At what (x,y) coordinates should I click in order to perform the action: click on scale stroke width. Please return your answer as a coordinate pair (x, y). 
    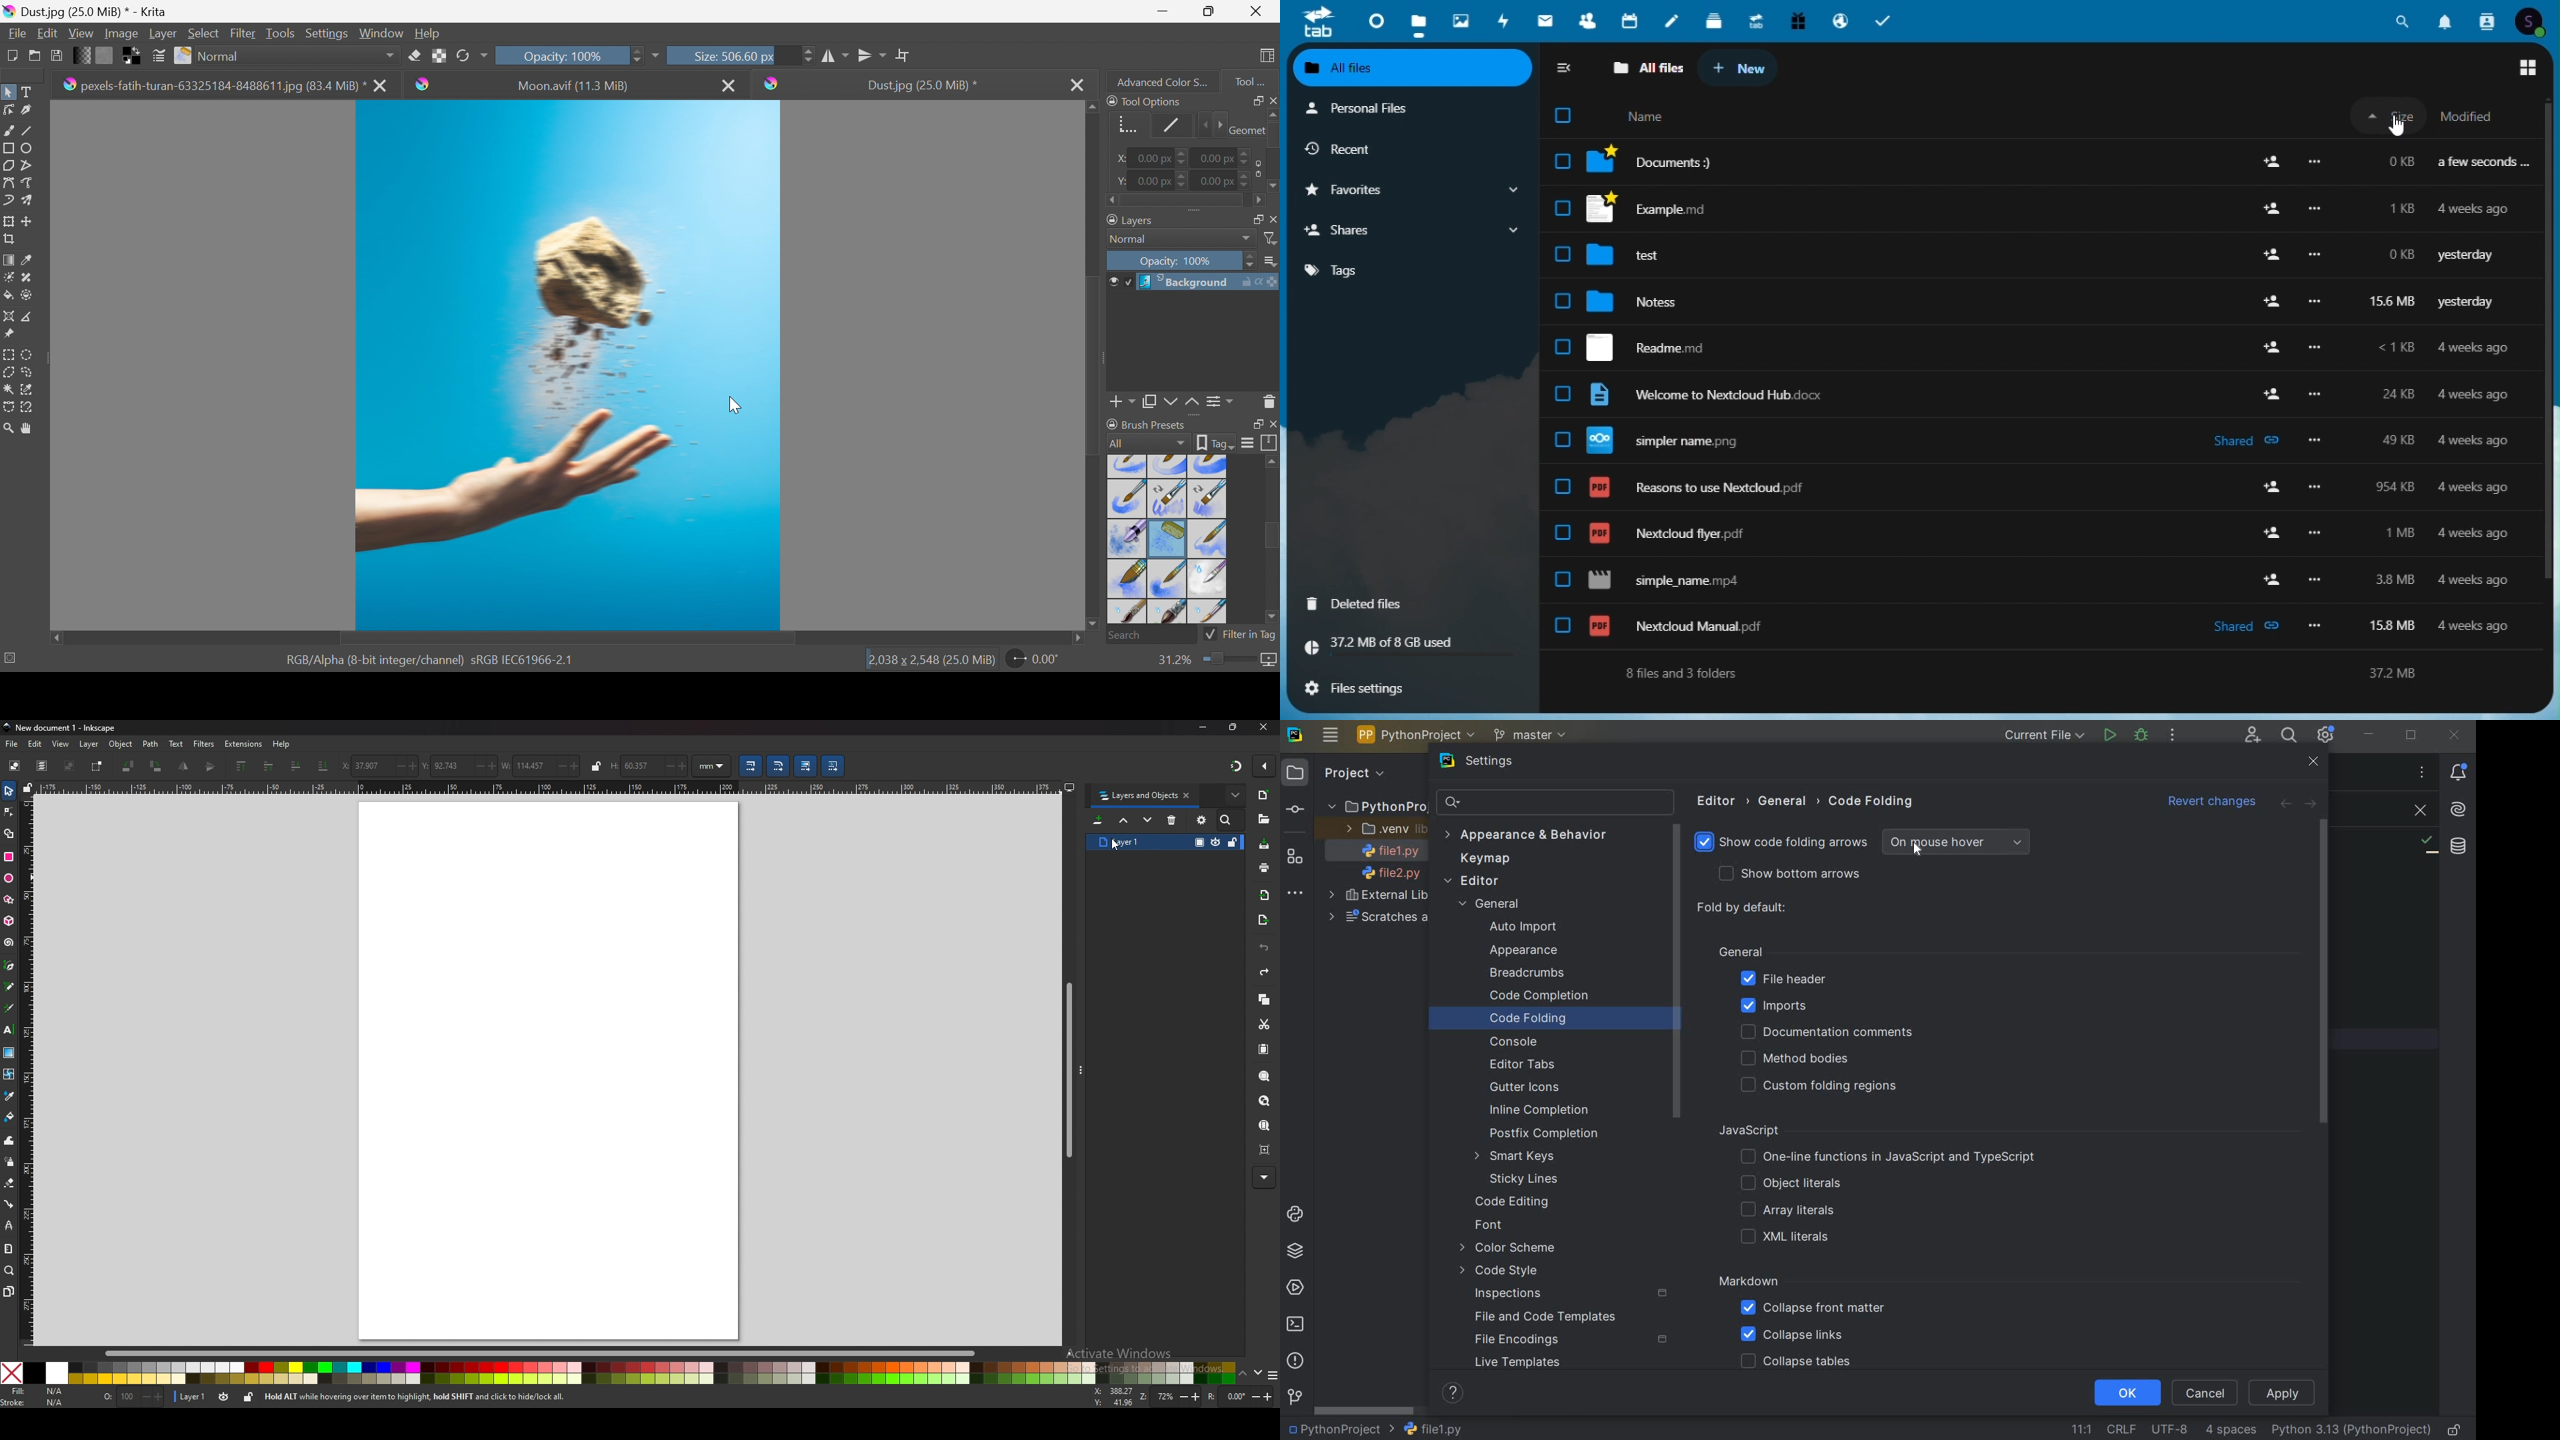
    Looking at the image, I should click on (750, 766).